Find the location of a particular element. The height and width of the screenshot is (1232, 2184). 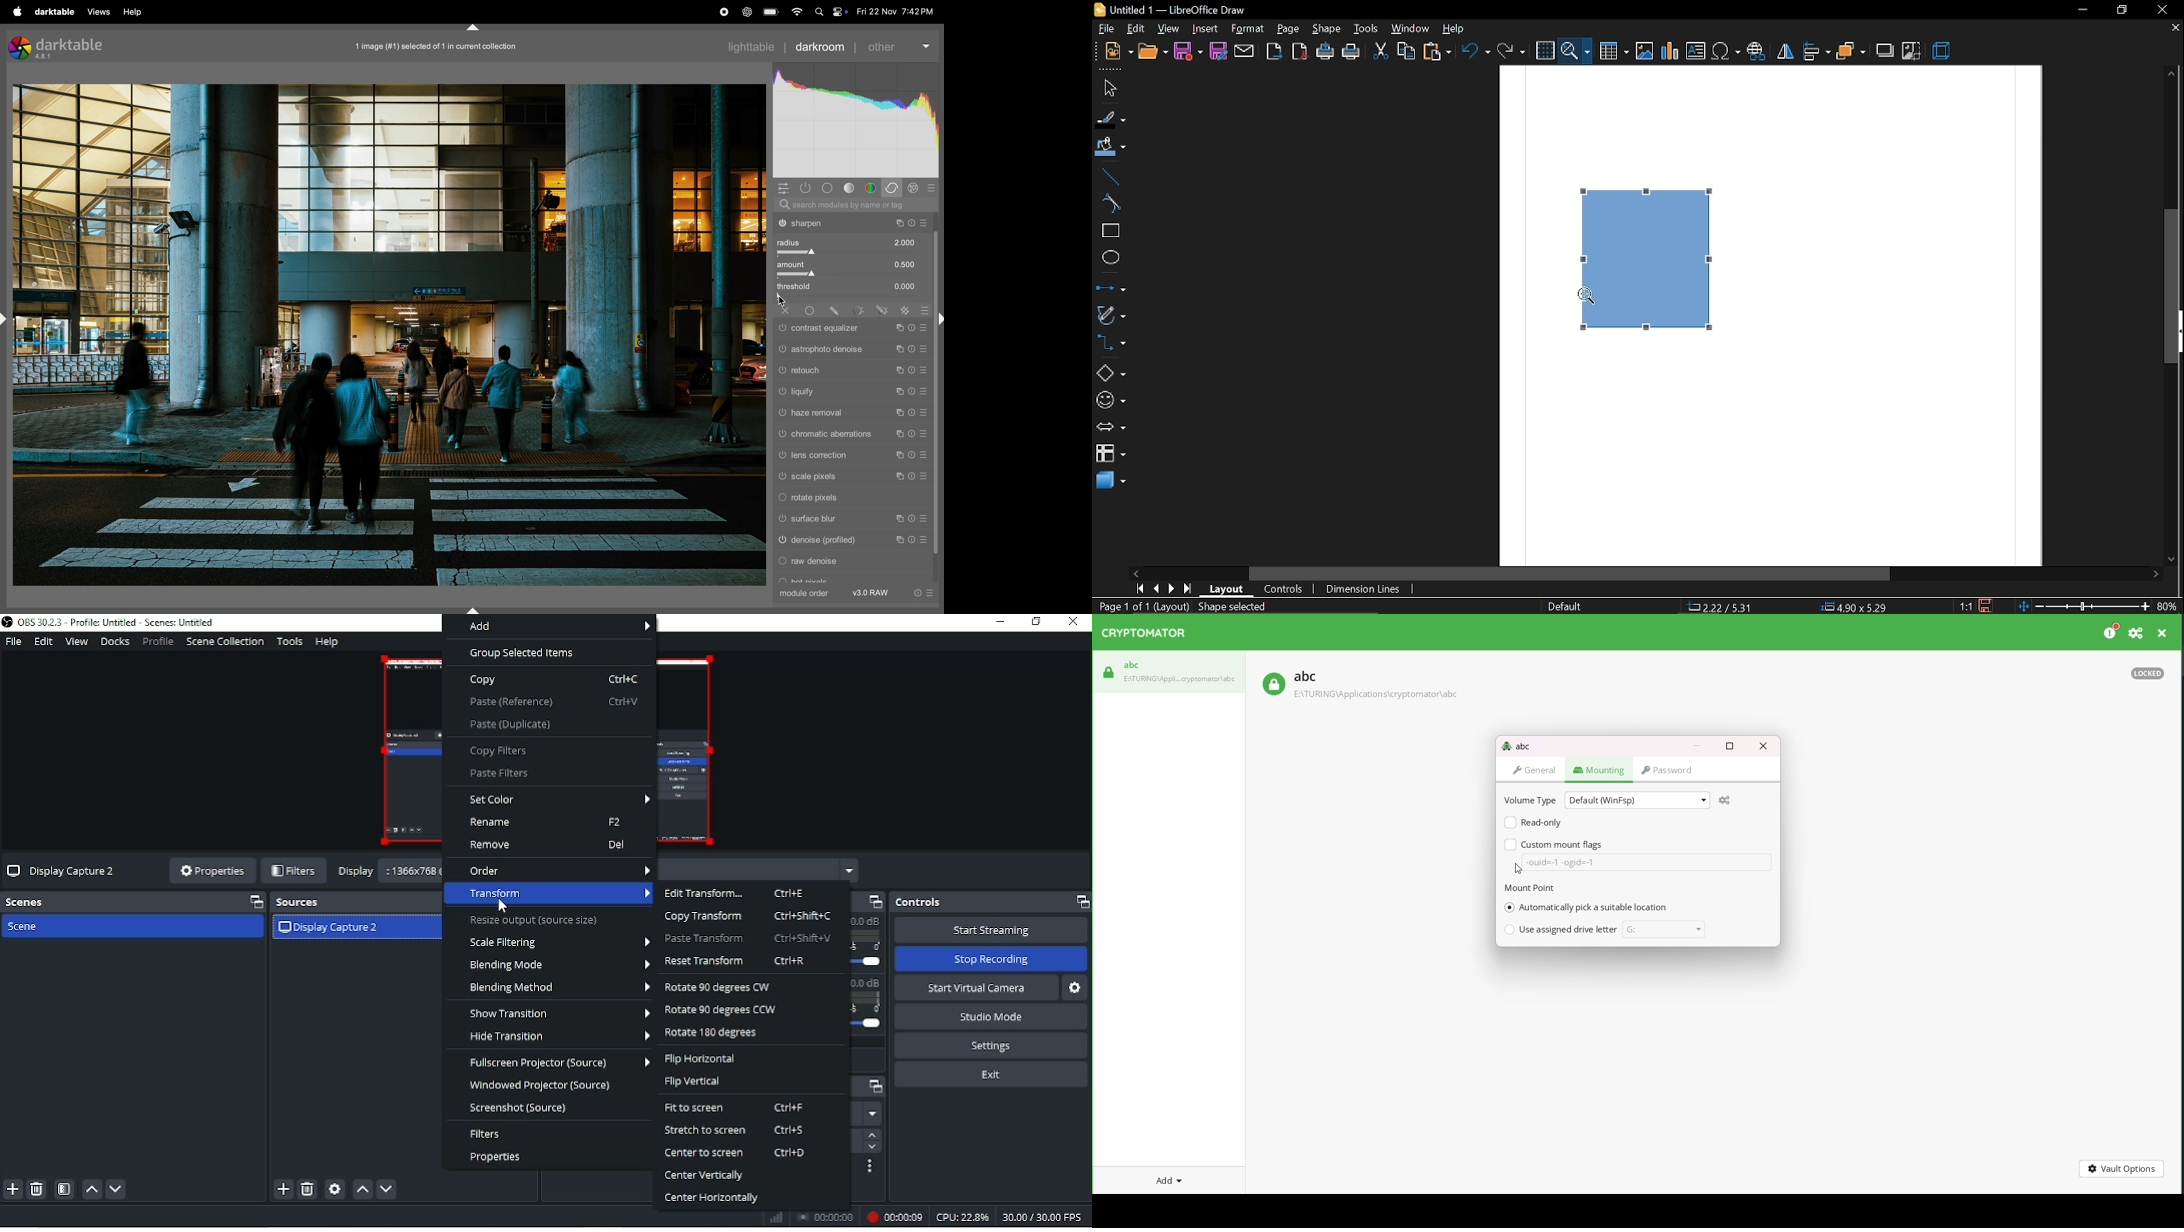

go to first page is located at coordinates (1141, 589).